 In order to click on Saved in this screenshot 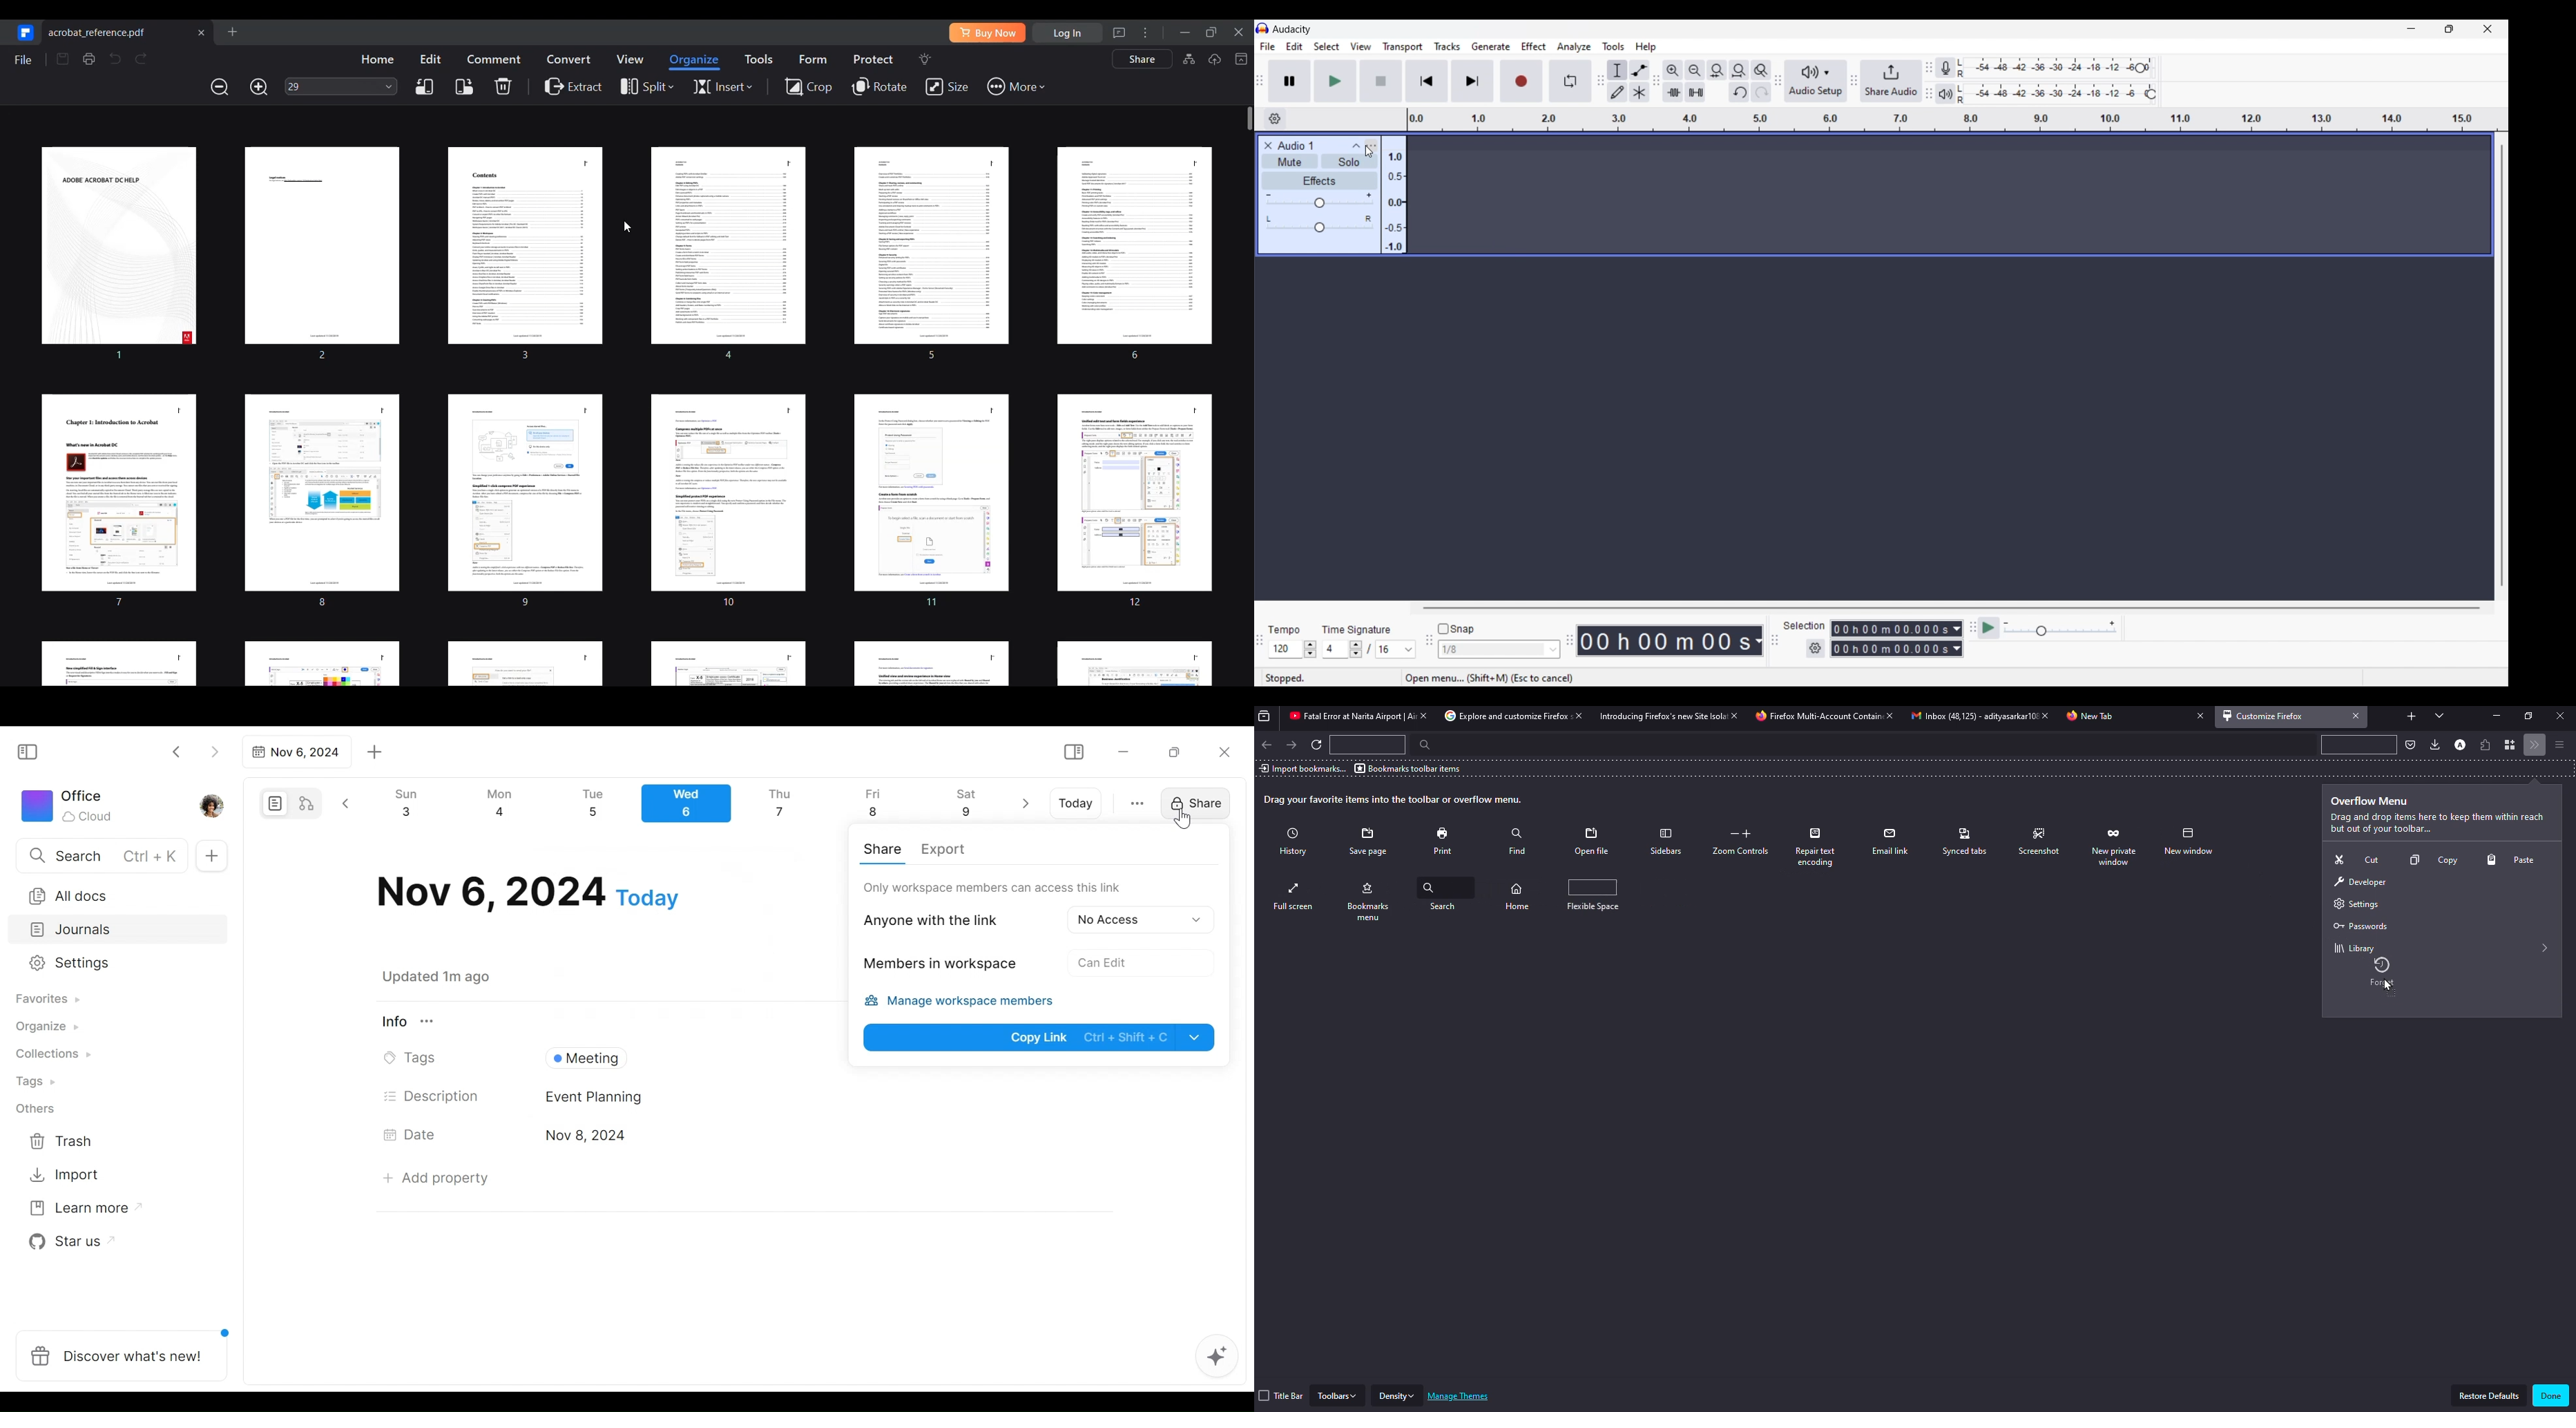, I will do `click(452, 977)`.